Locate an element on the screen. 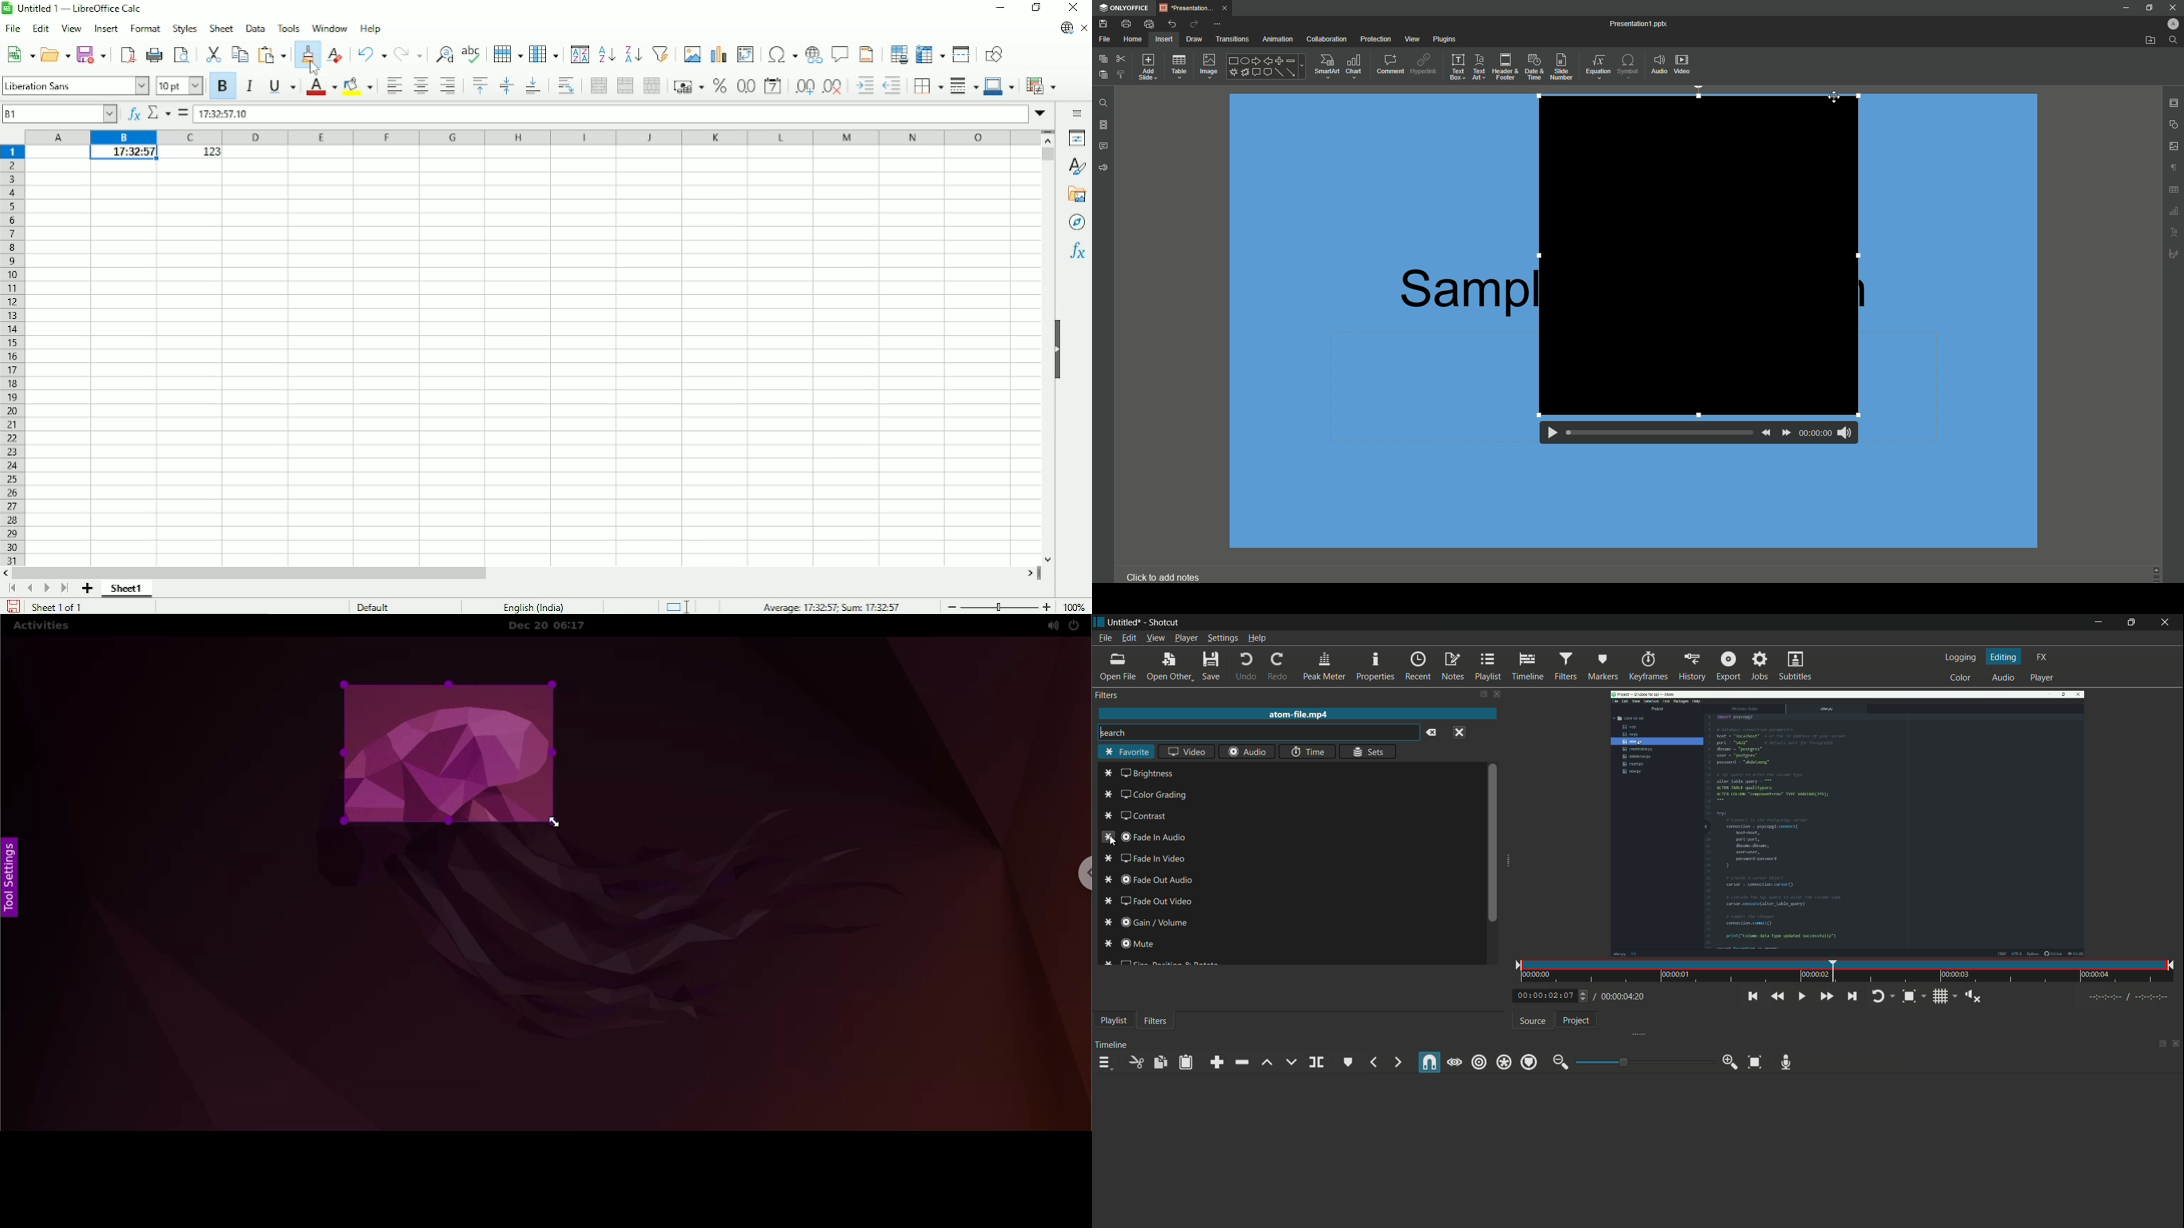 The height and width of the screenshot is (1232, 2184). Profile is located at coordinates (2172, 24).